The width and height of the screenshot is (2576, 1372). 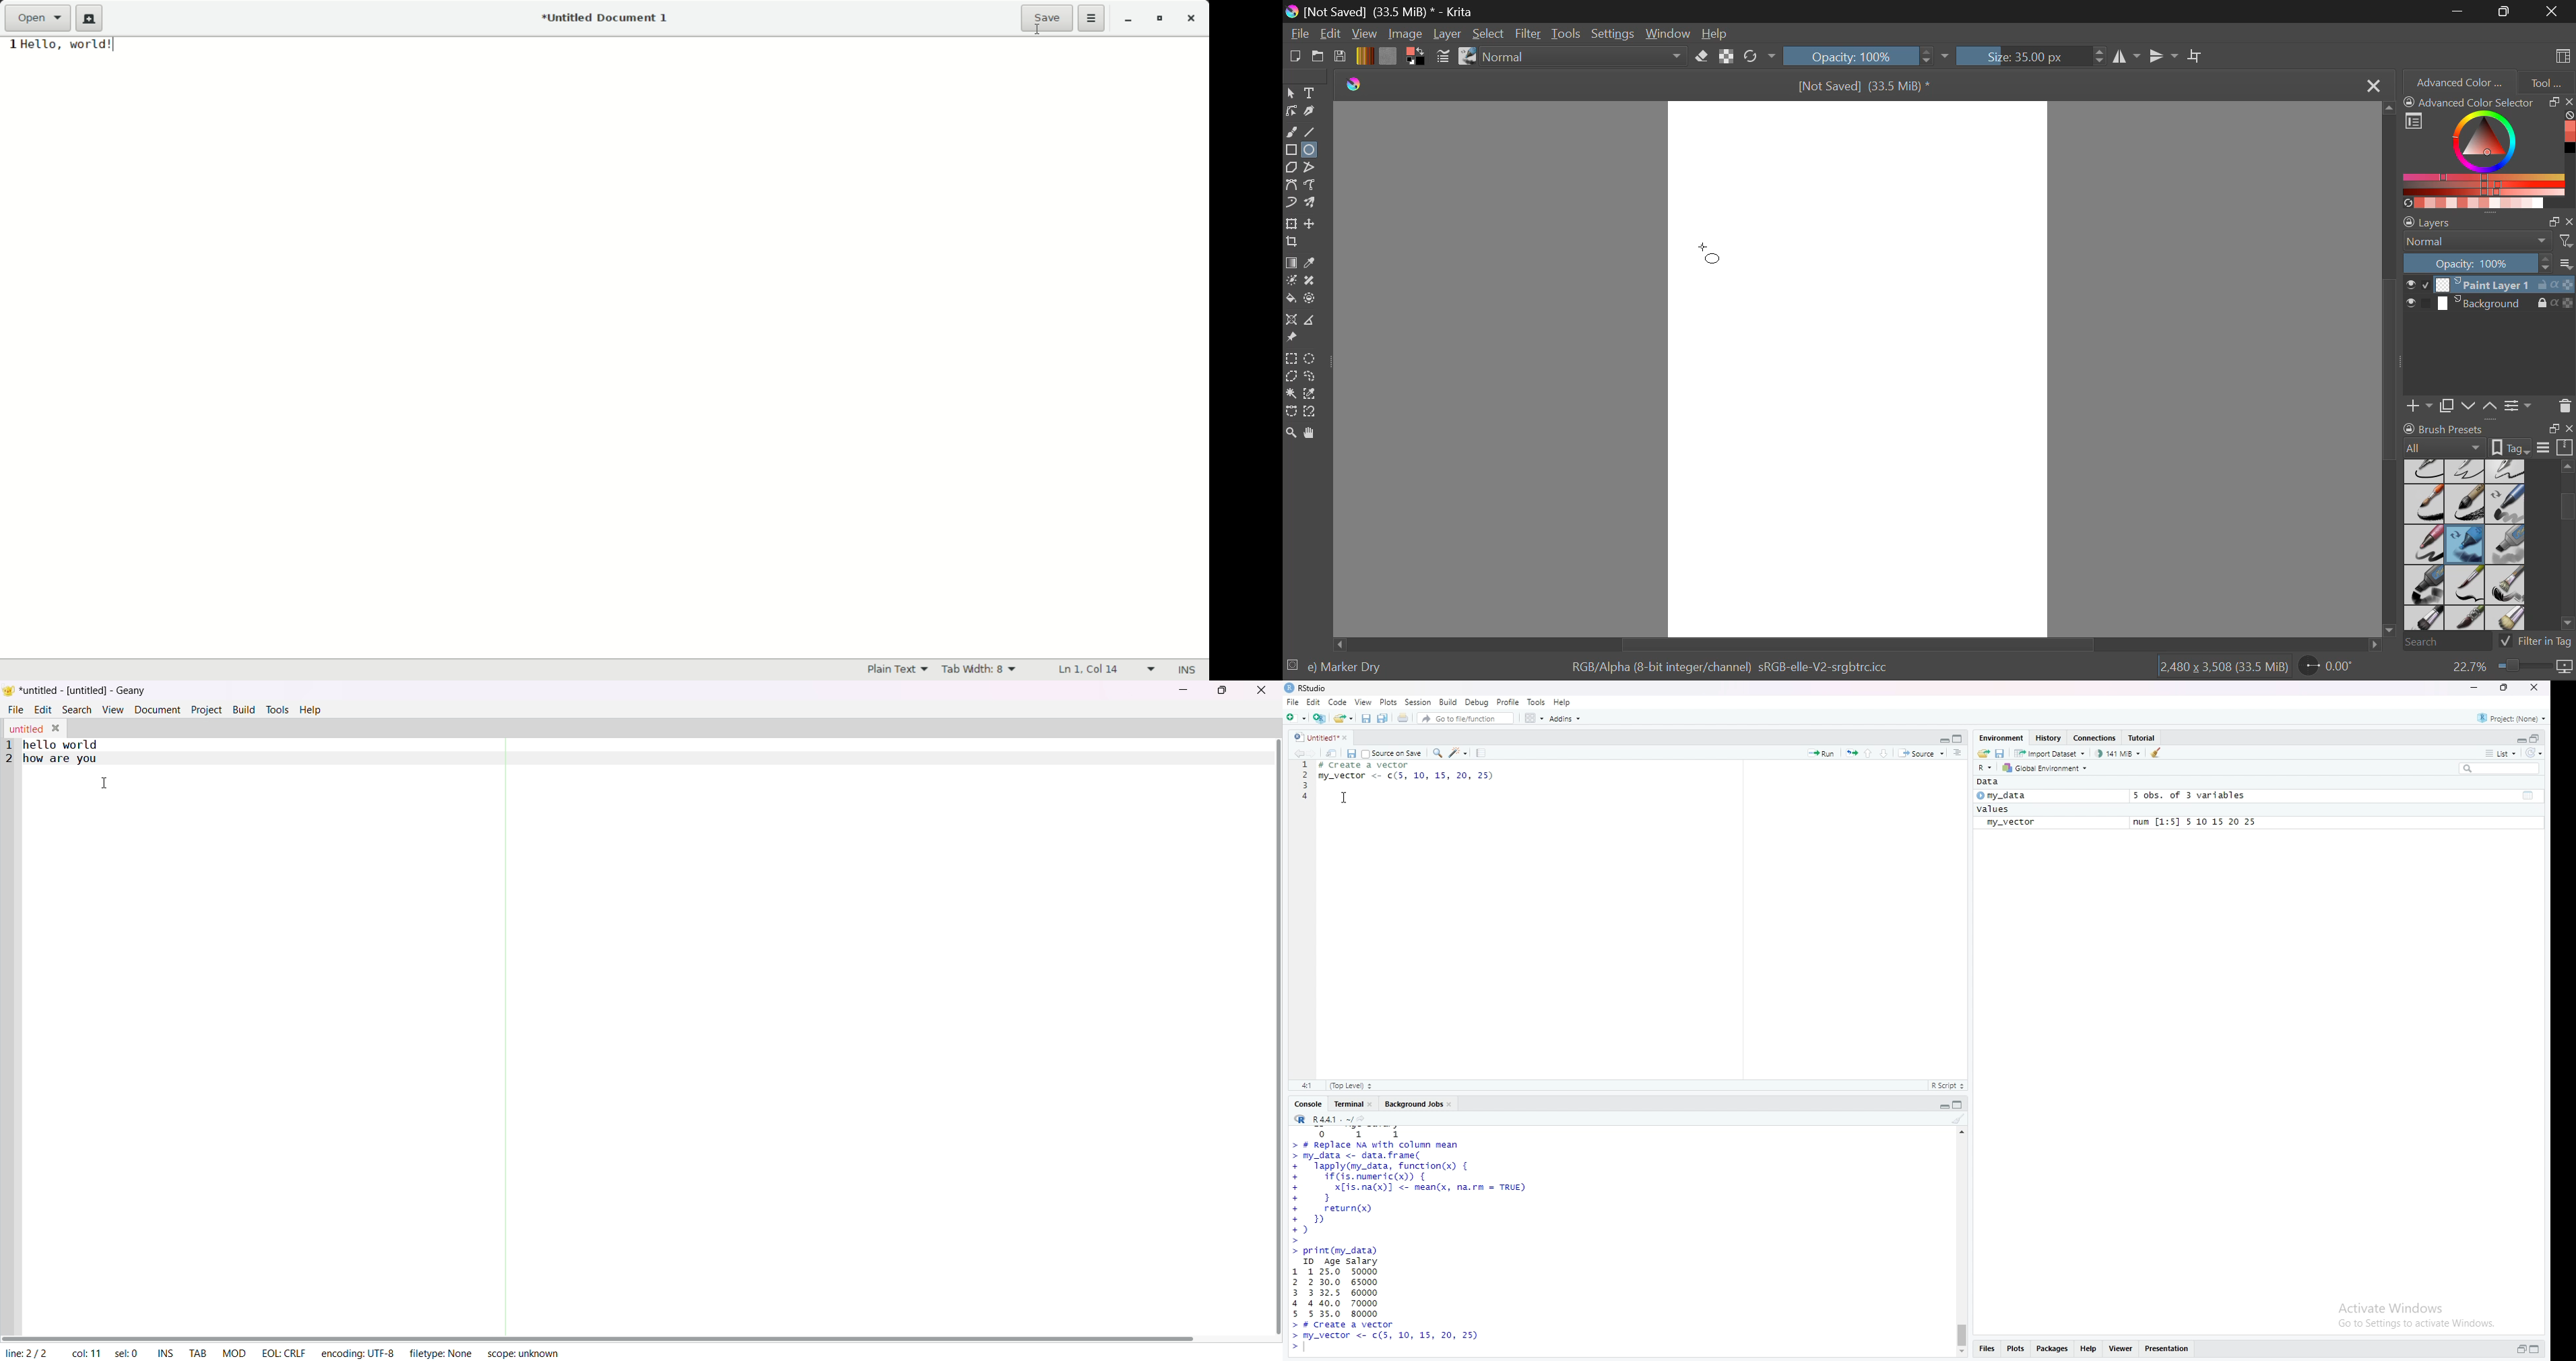 What do you see at coordinates (1338, 665) in the screenshot?
I see `Selected Brush Preset` at bounding box center [1338, 665].